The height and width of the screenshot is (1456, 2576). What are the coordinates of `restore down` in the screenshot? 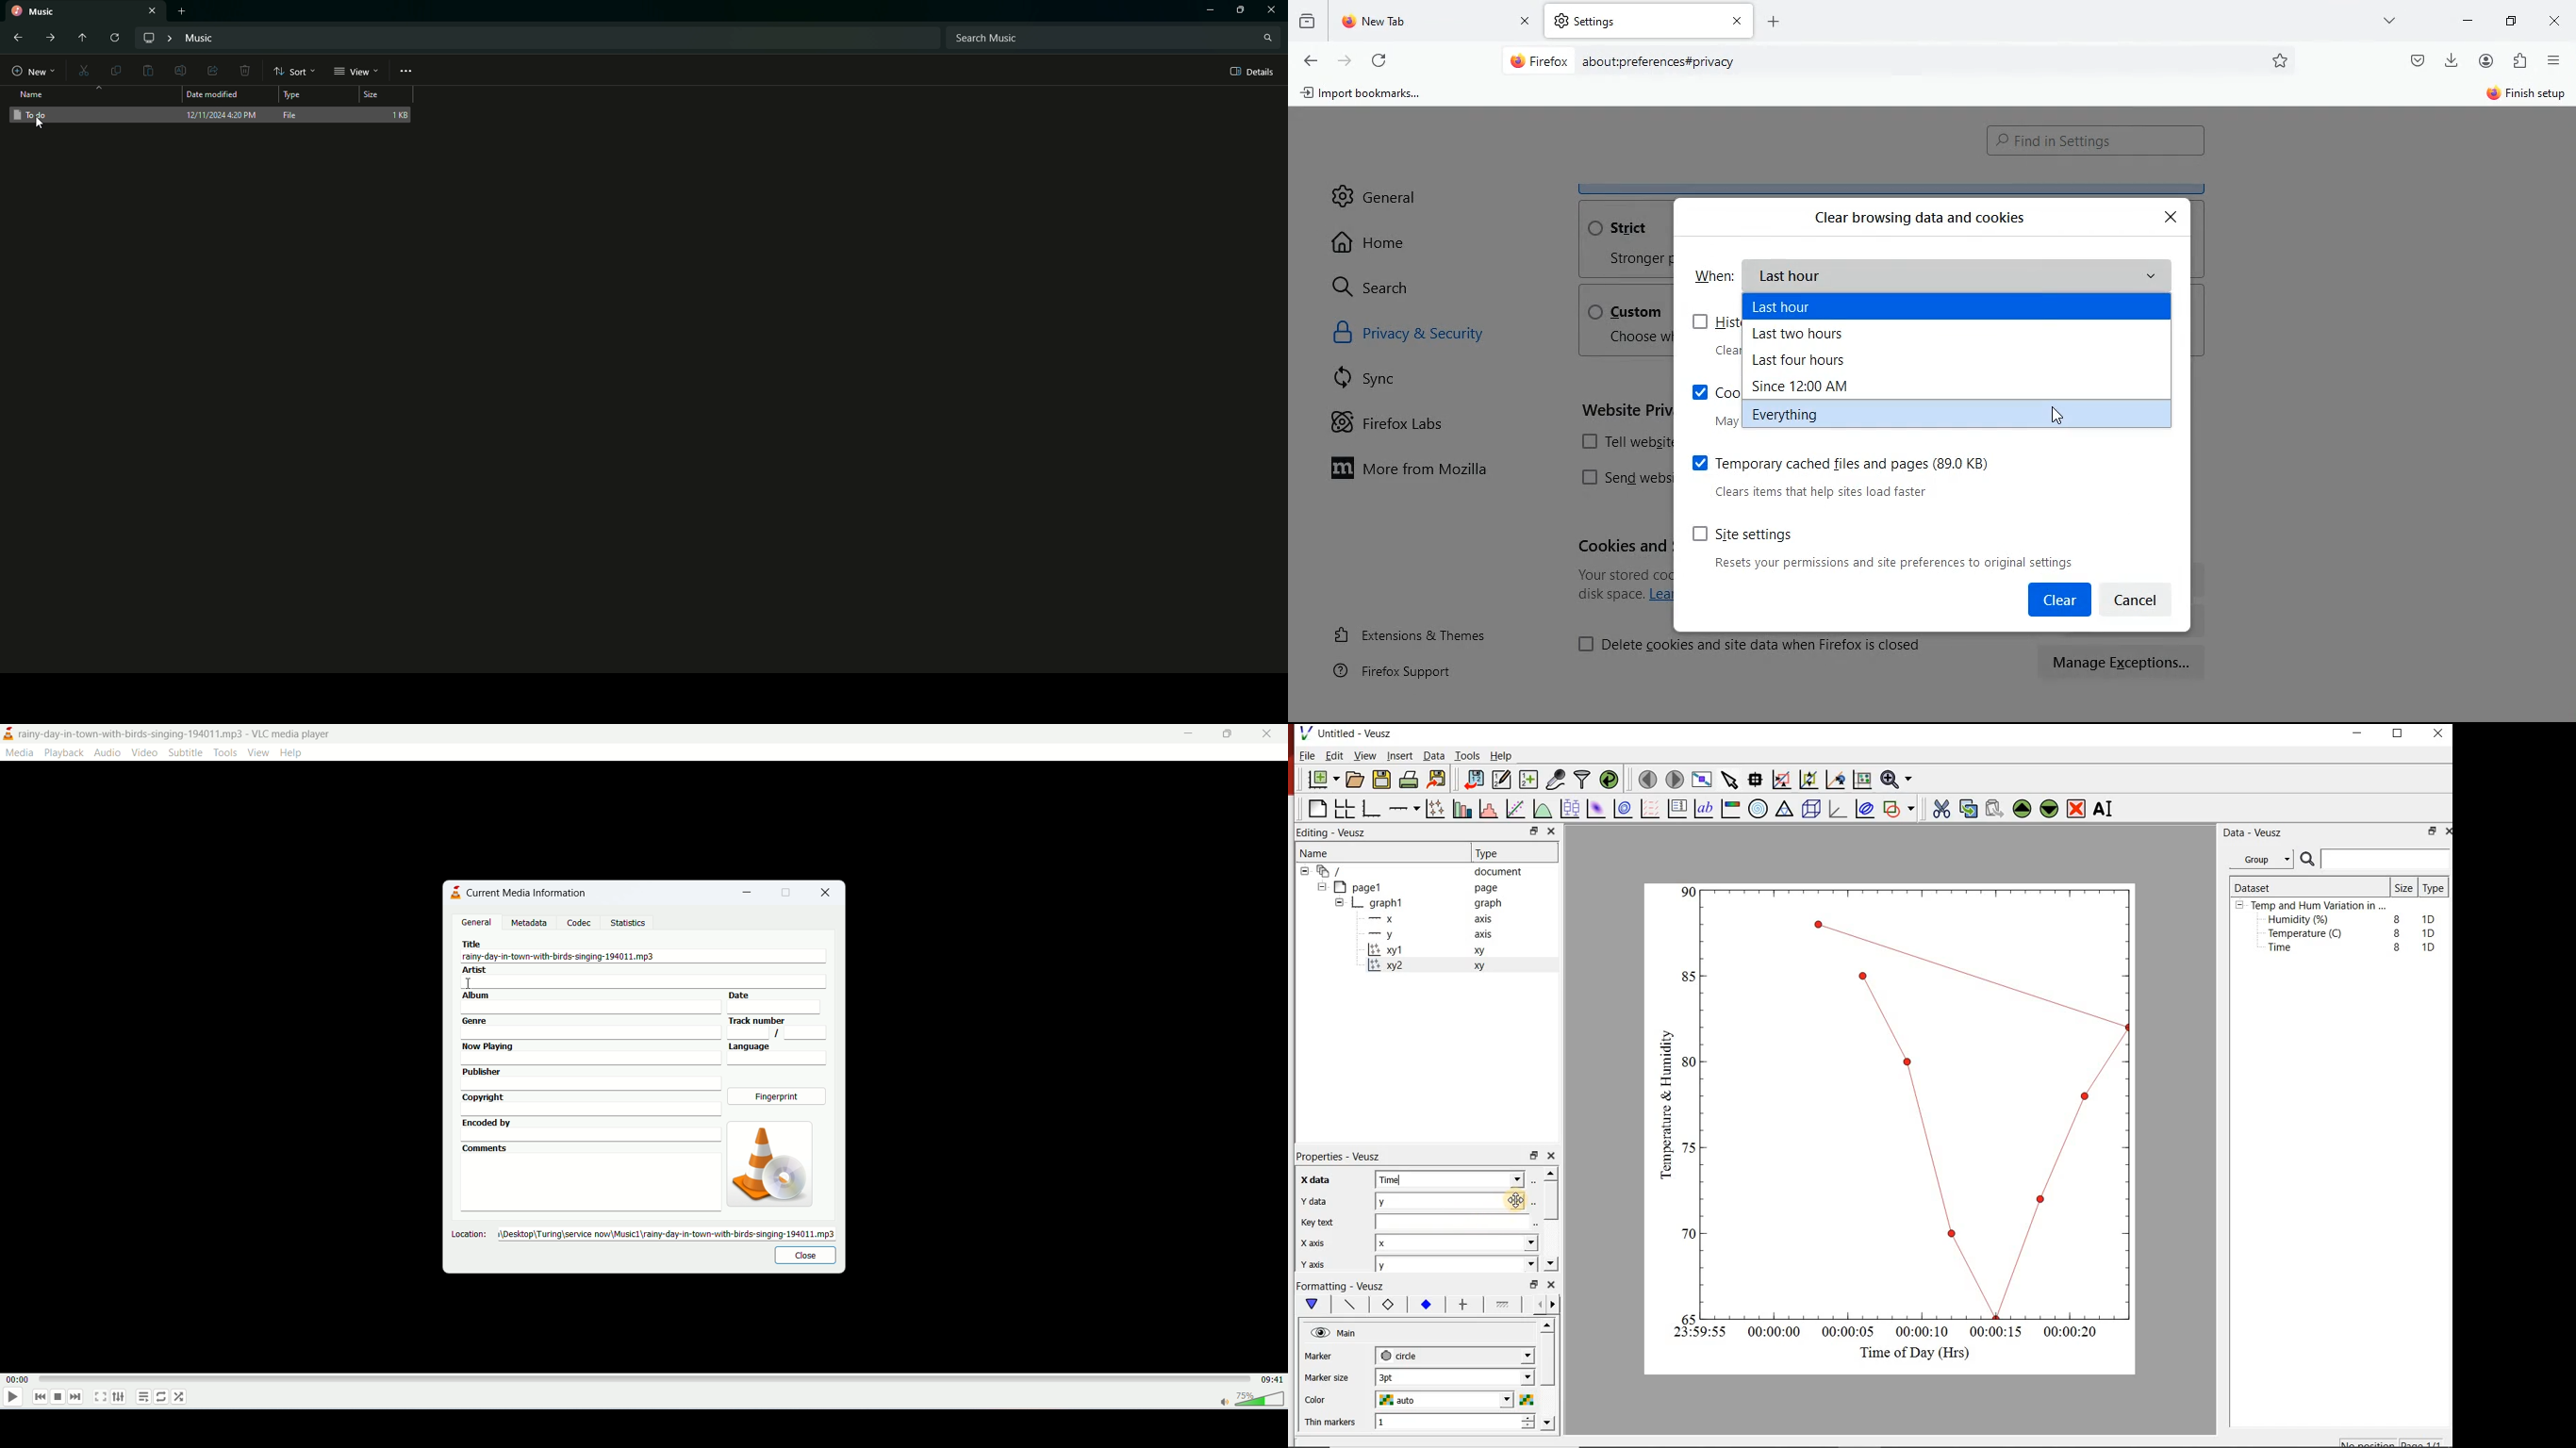 It's located at (1533, 1156).